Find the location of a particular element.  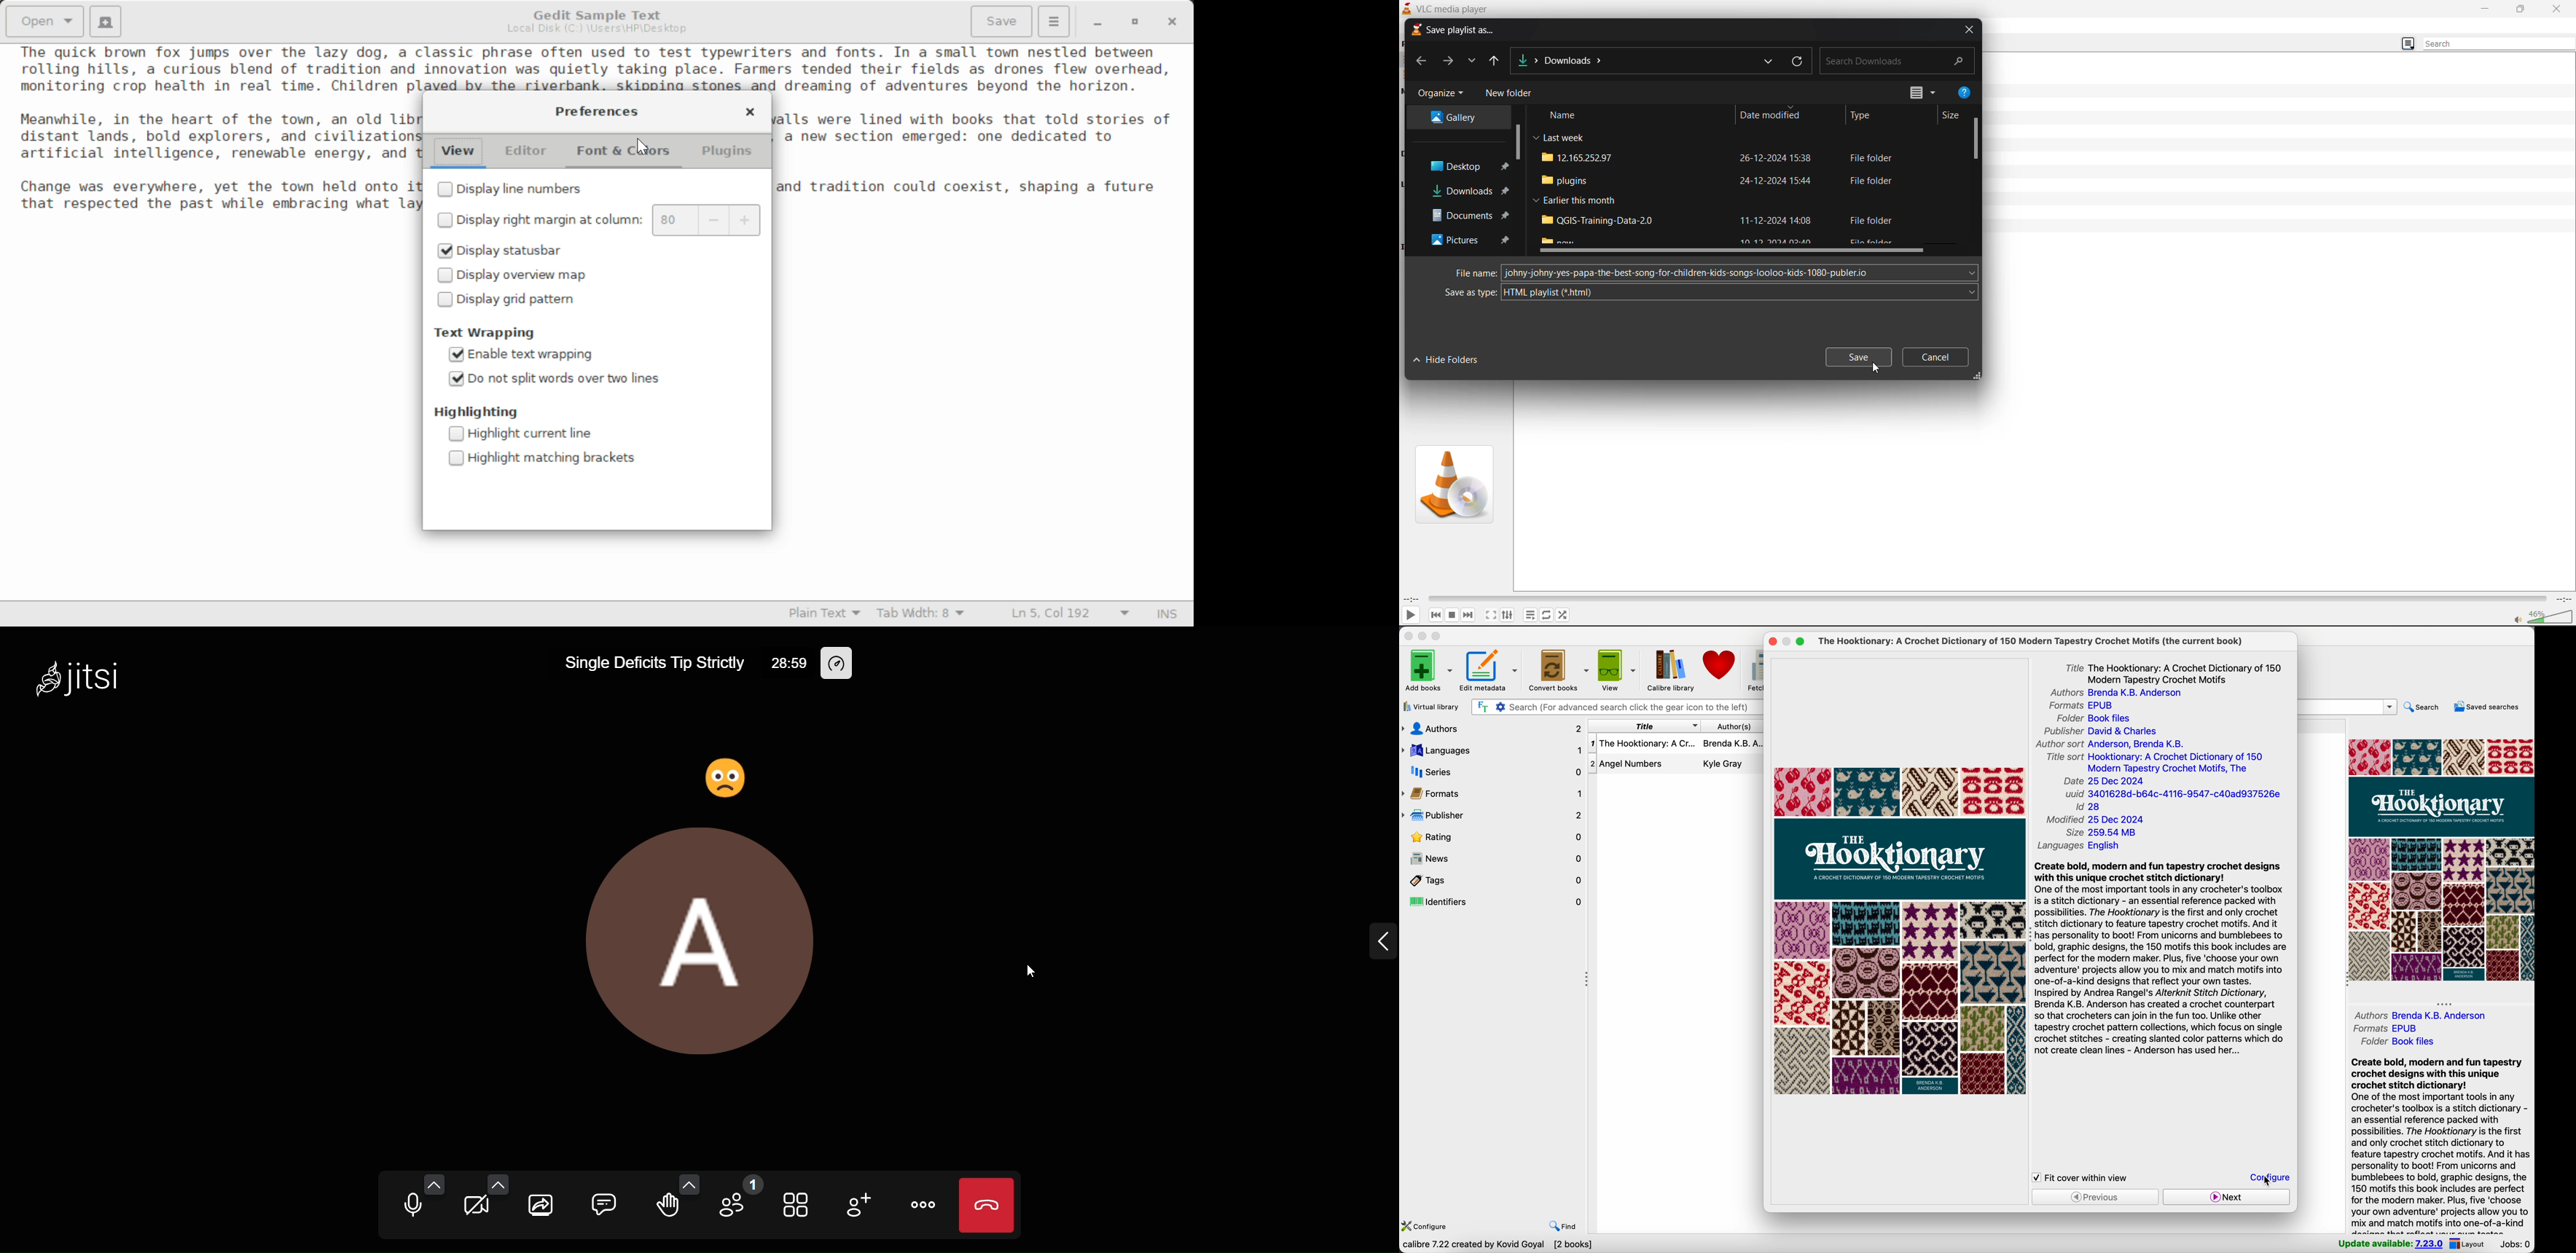

size is located at coordinates (2103, 833).